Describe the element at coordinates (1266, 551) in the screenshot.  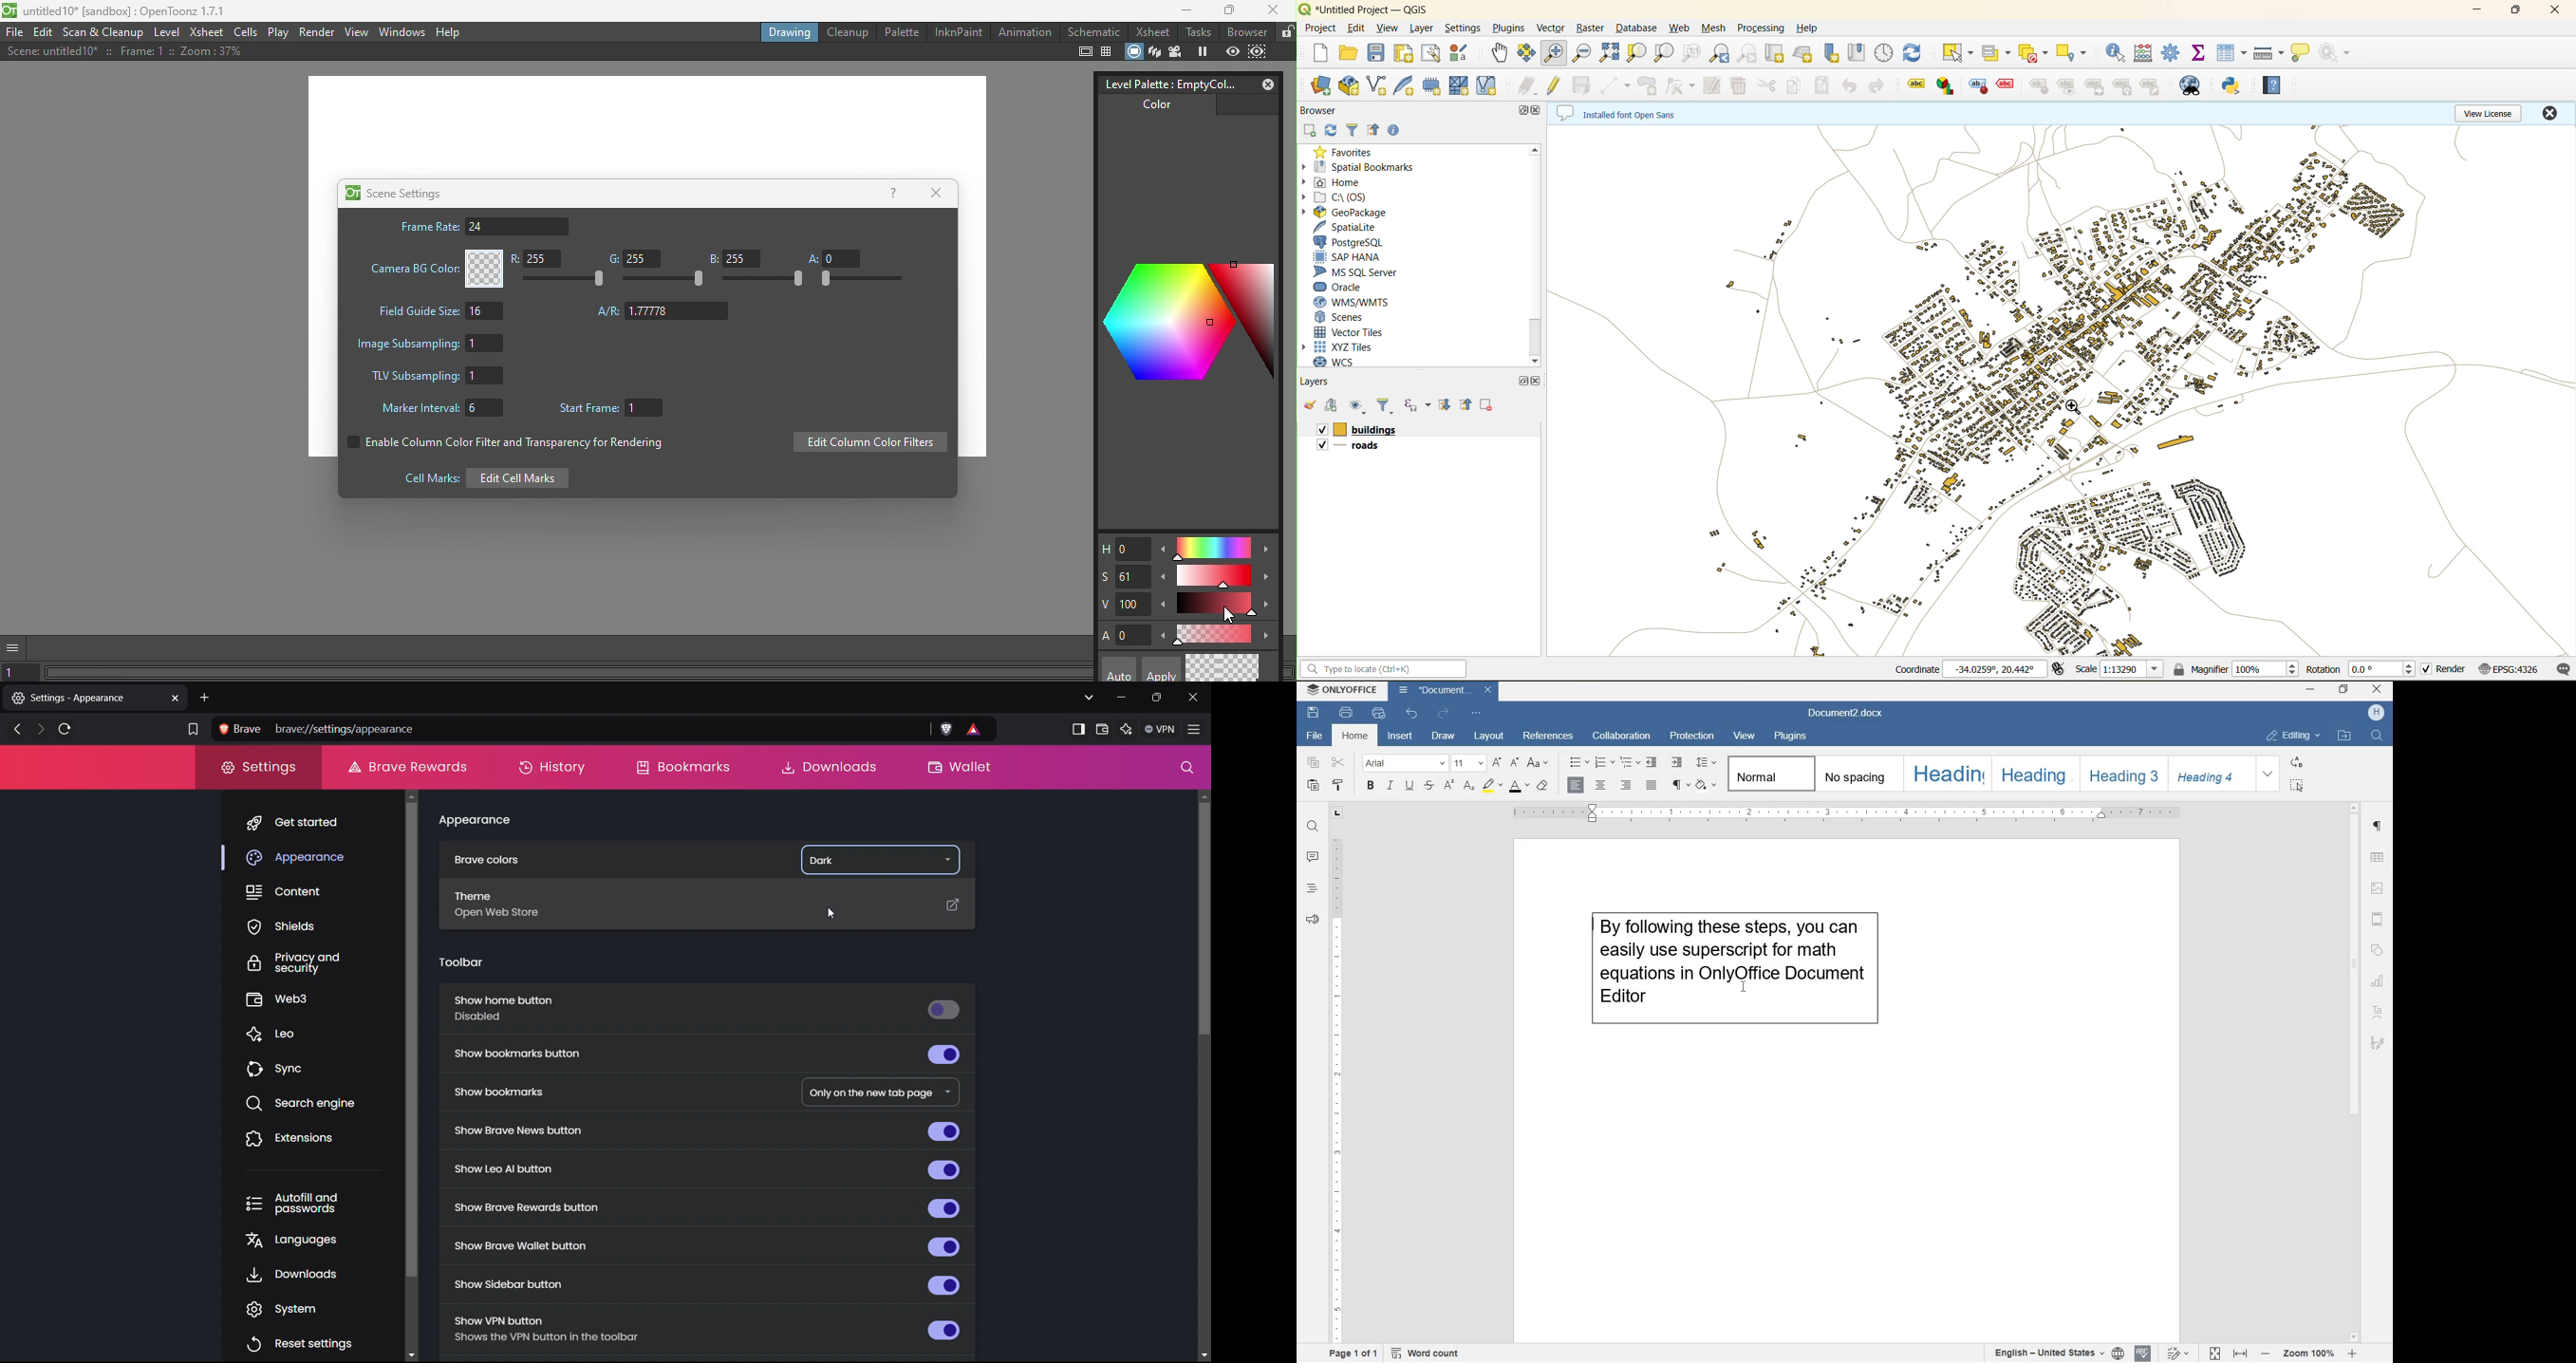
I see `` at that location.